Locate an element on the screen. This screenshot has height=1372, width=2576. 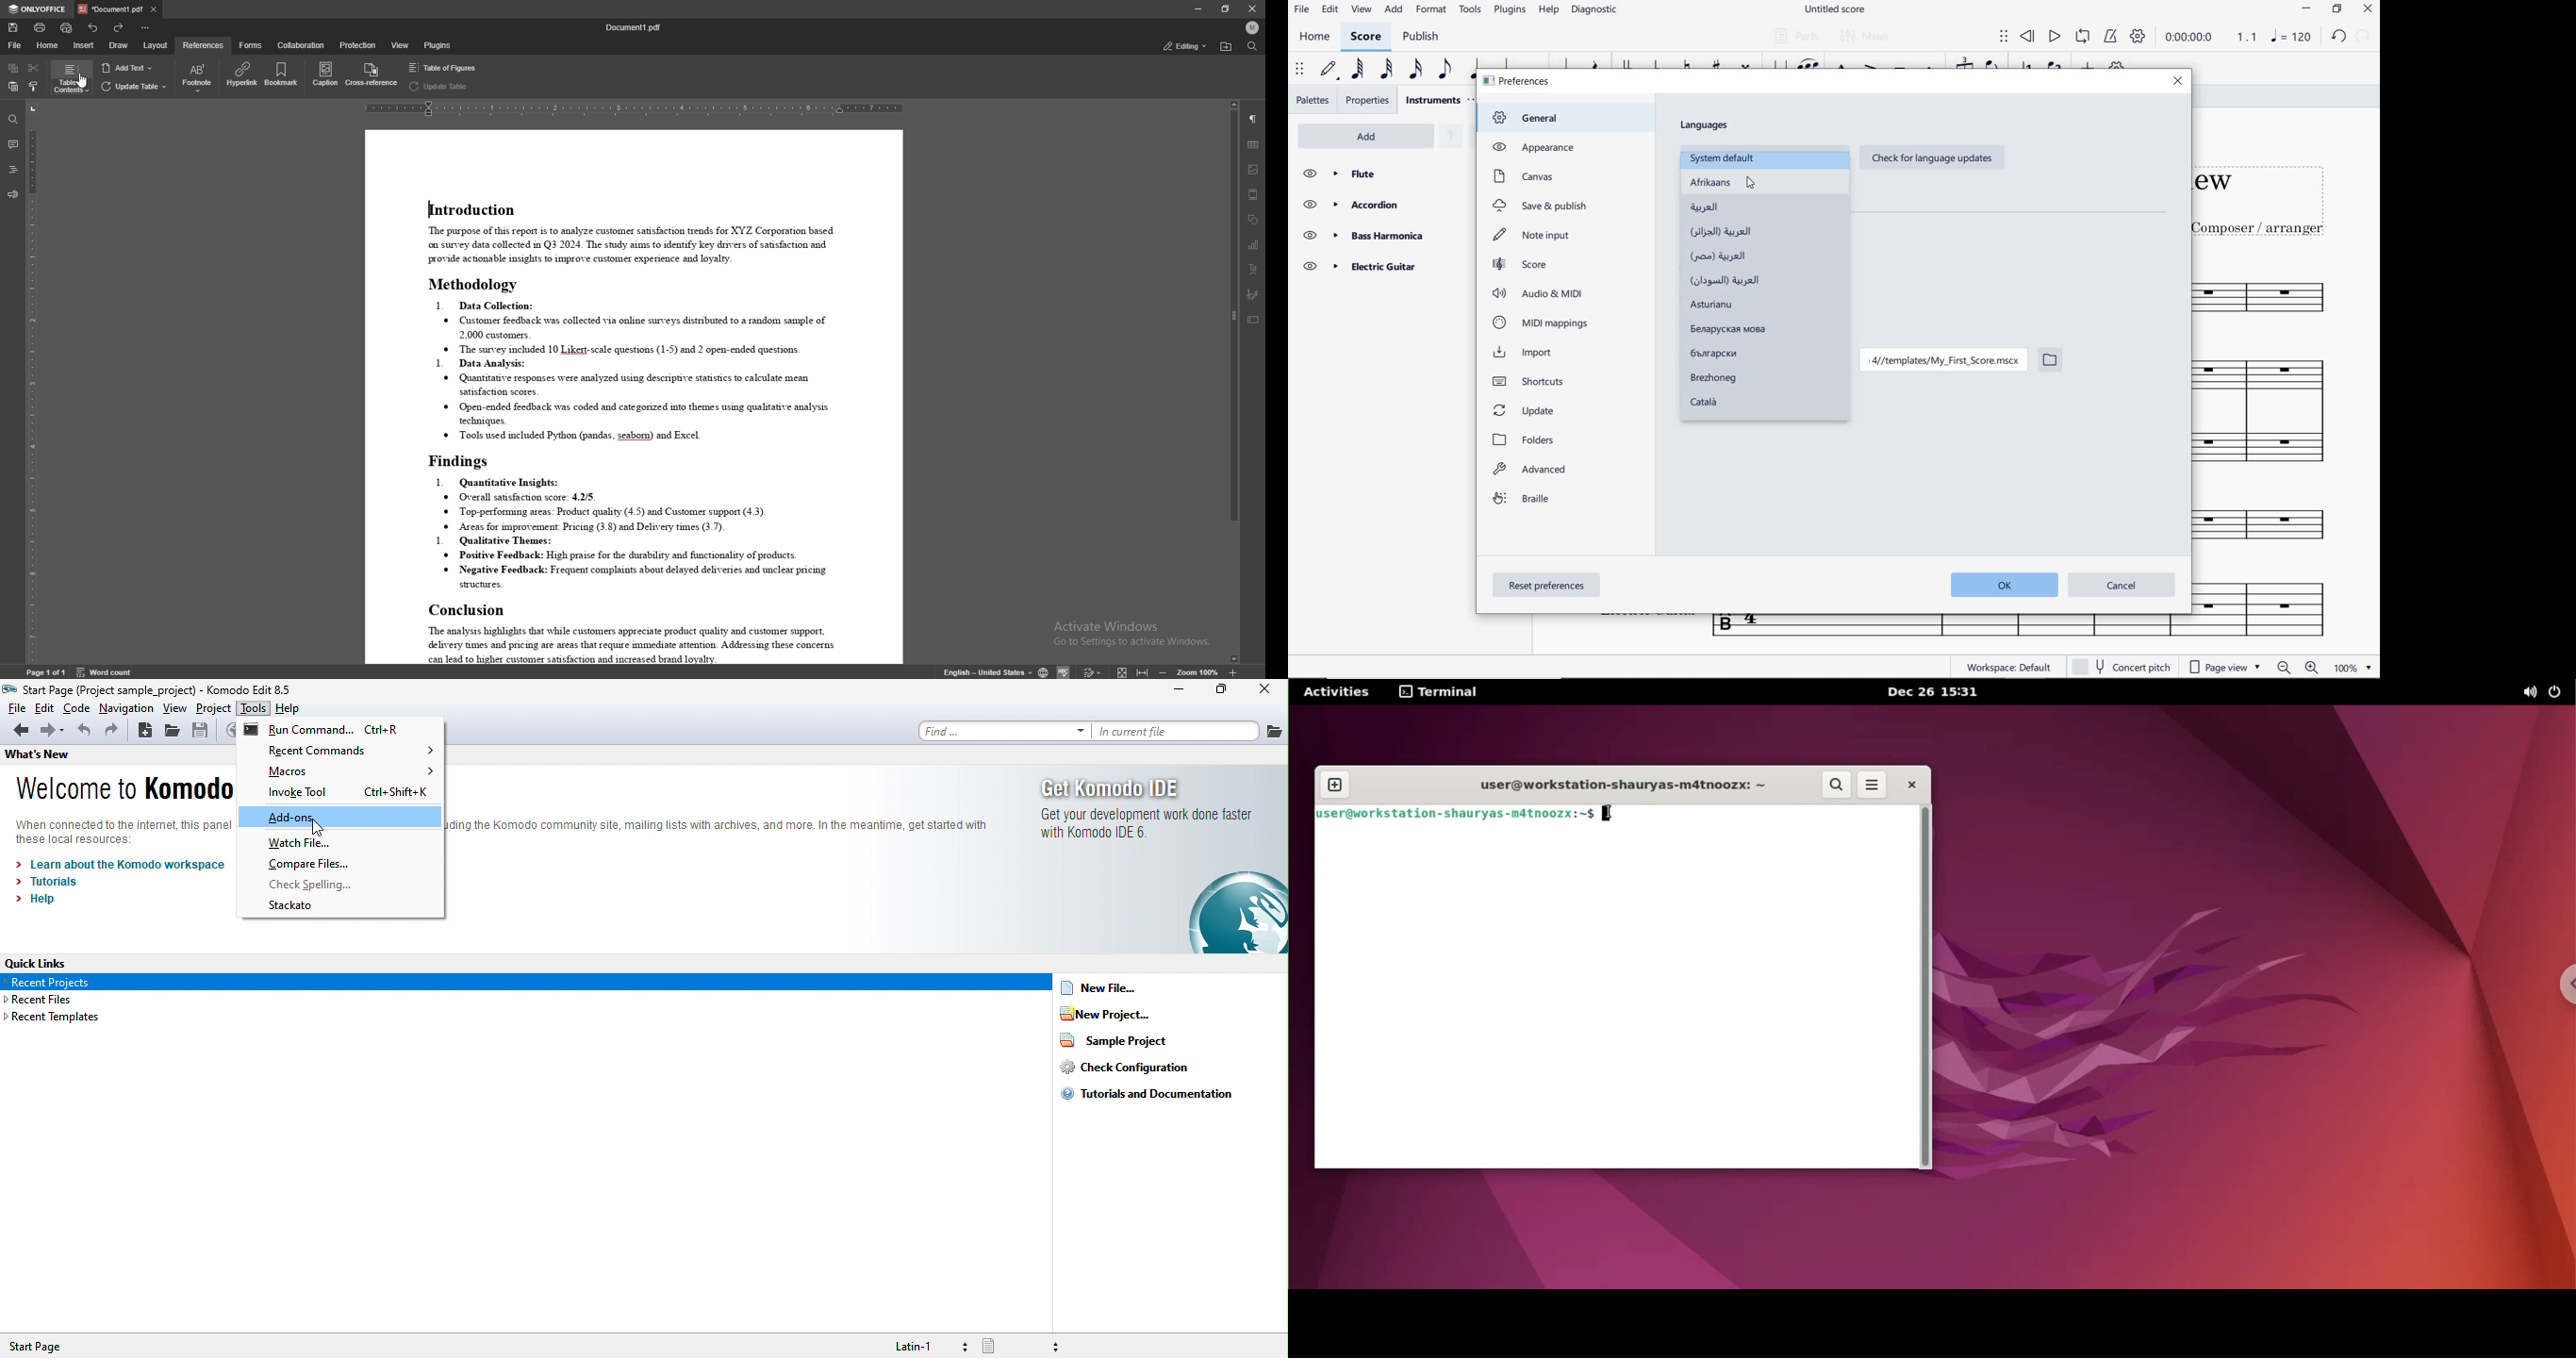
concert pitch is located at coordinates (2122, 667).